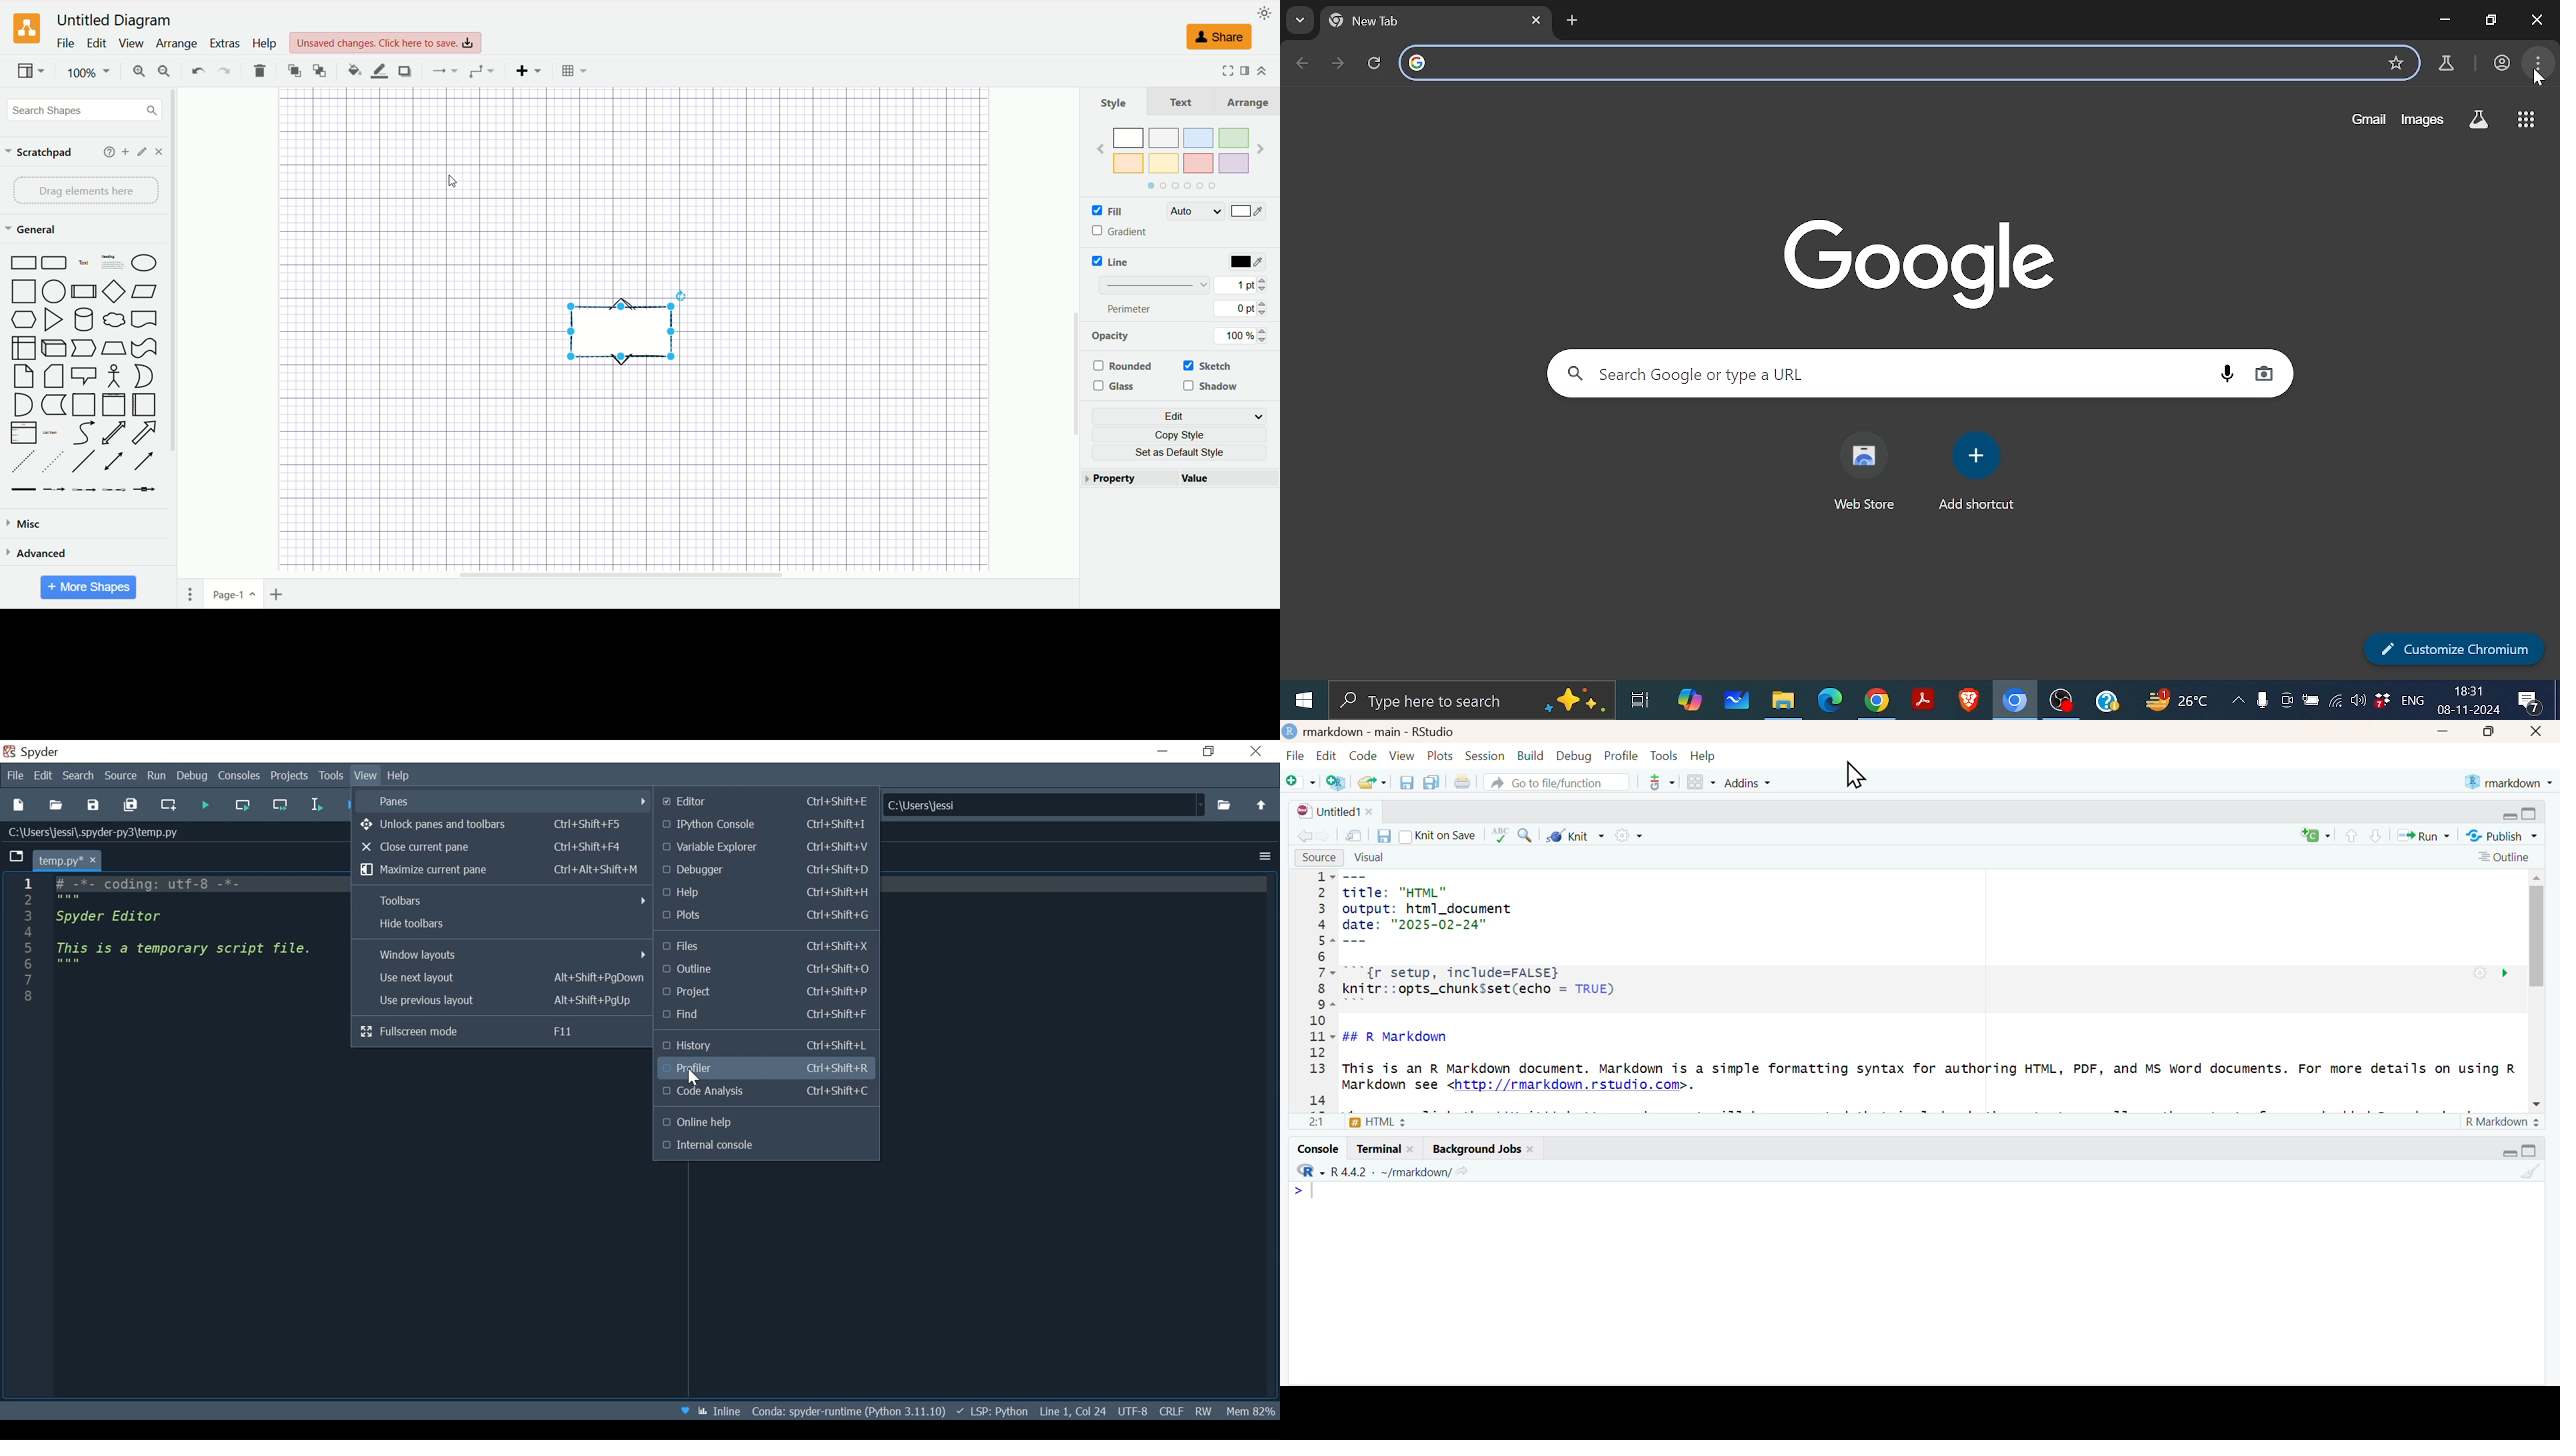  What do you see at coordinates (1303, 835) in the screenshot?
I see `Go back to previous source location` at bounding box center [1303, 835].